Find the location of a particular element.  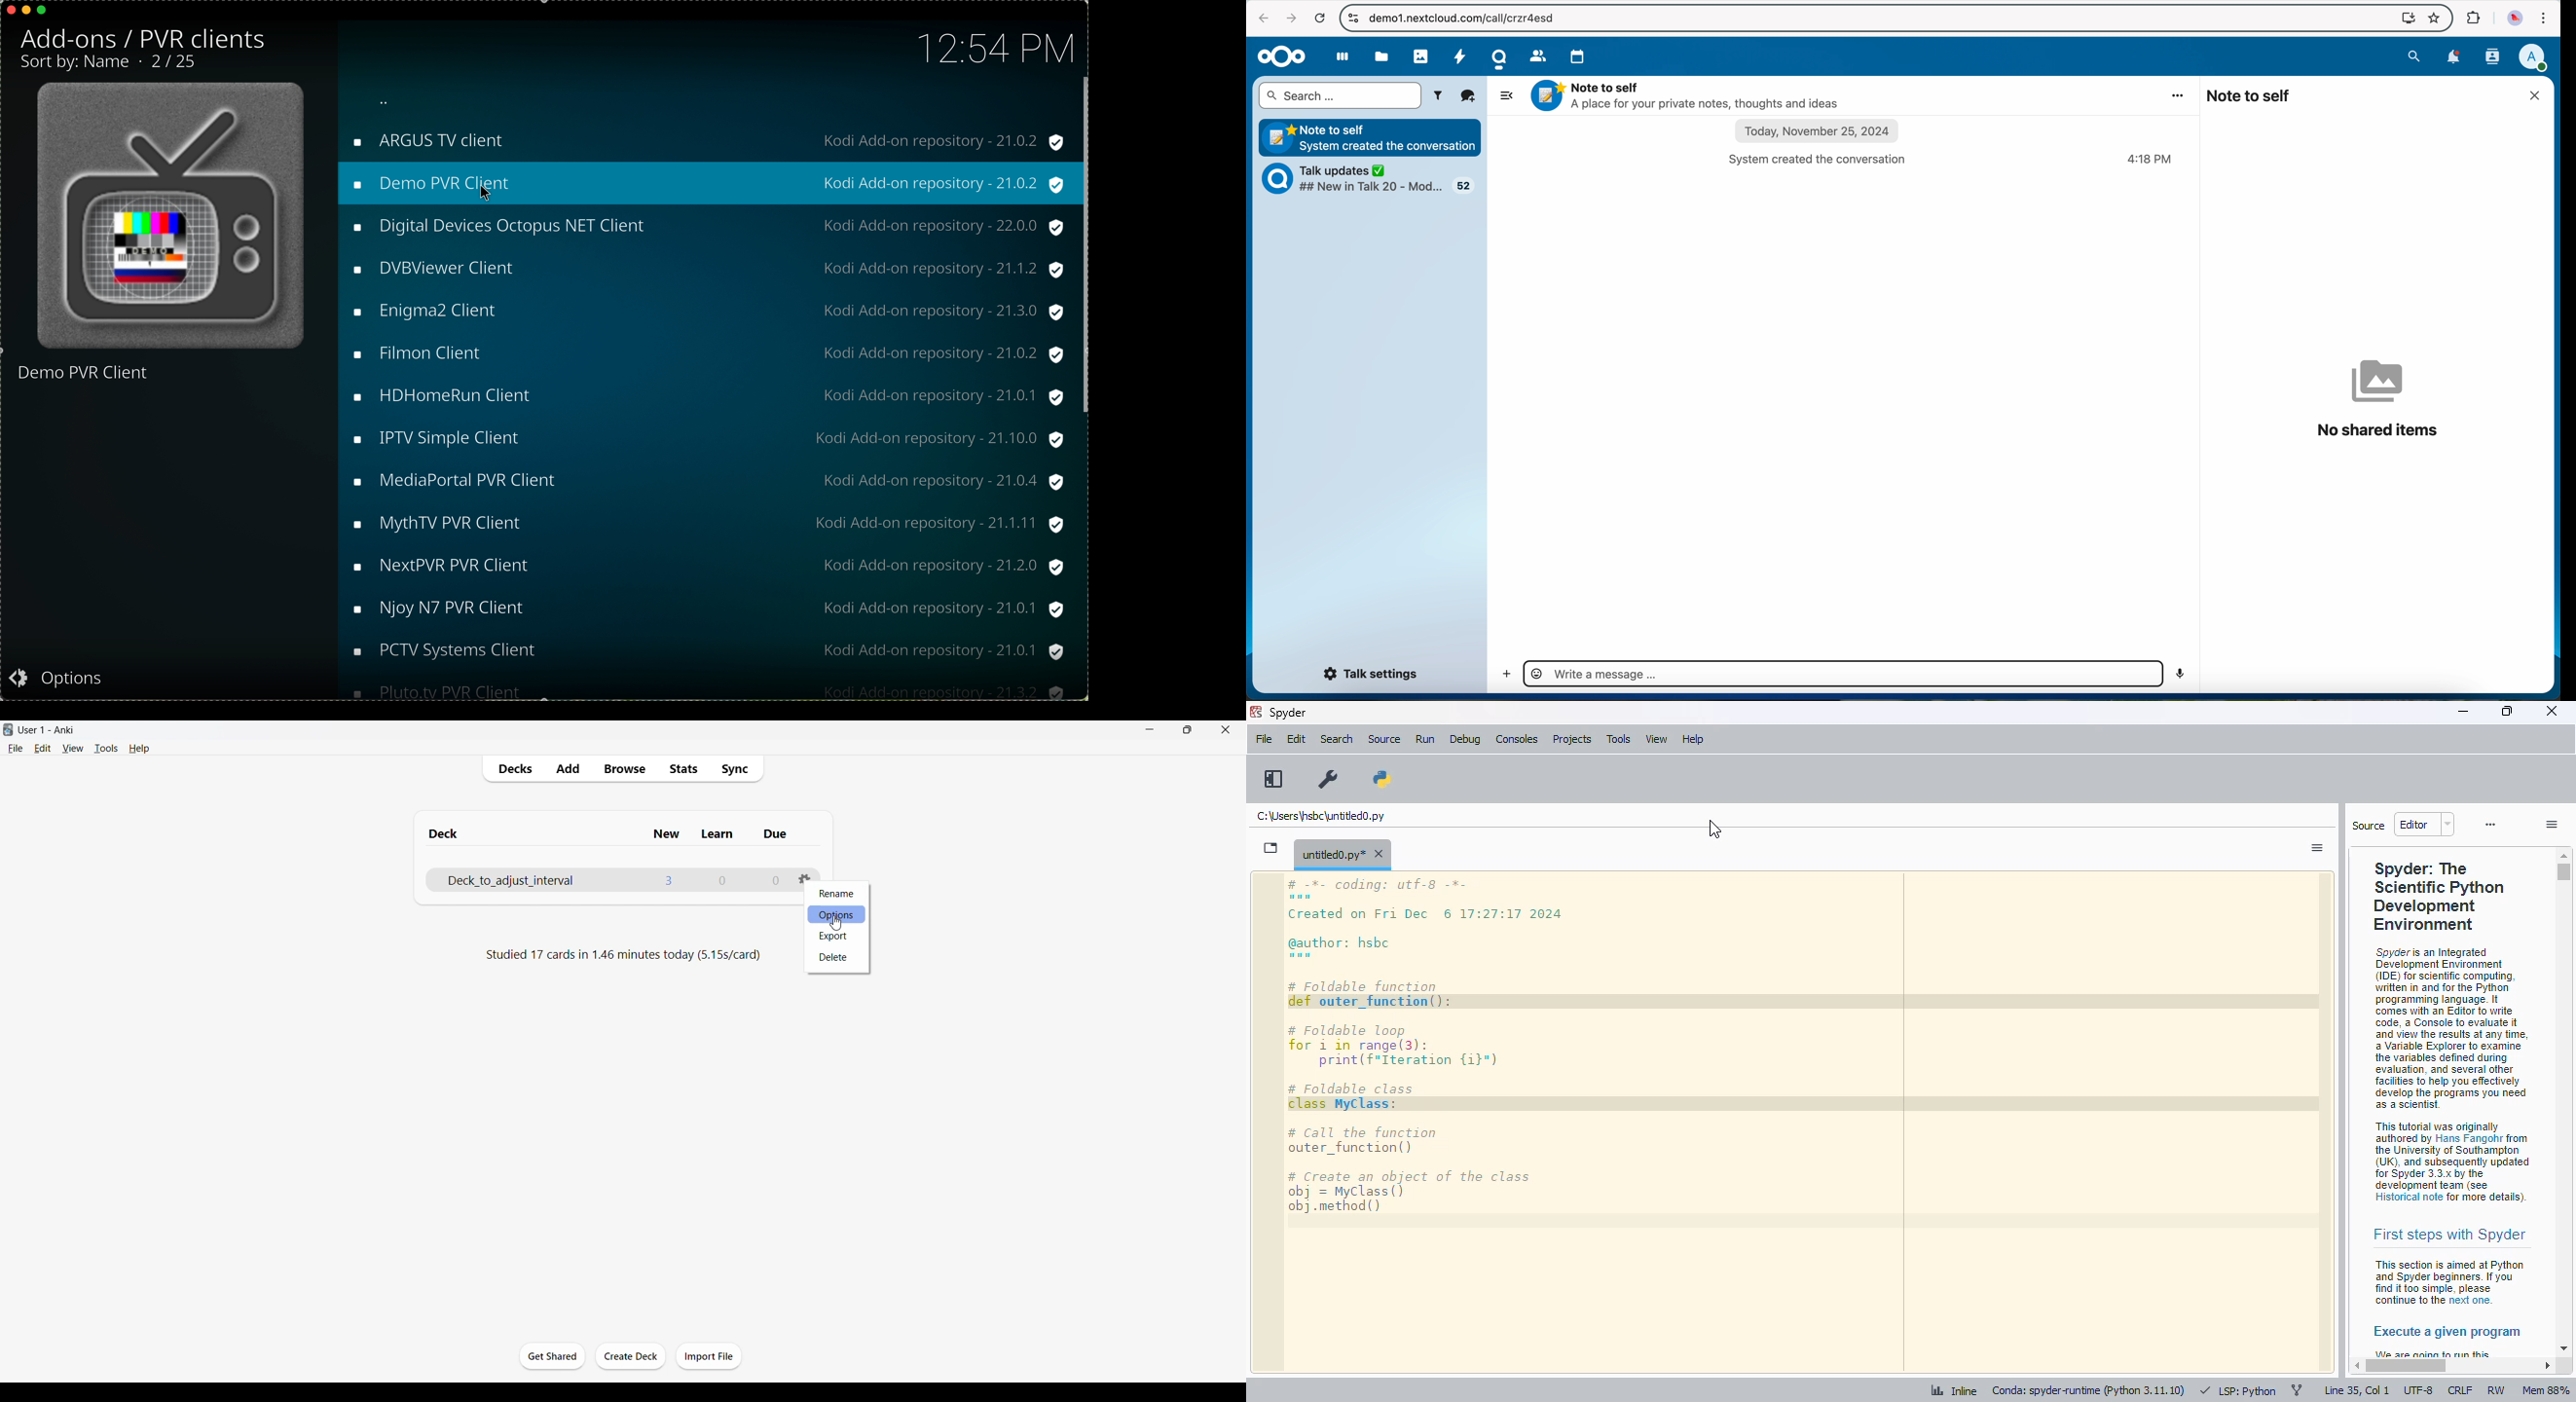

preferences is located at coordinates (1329, 778).